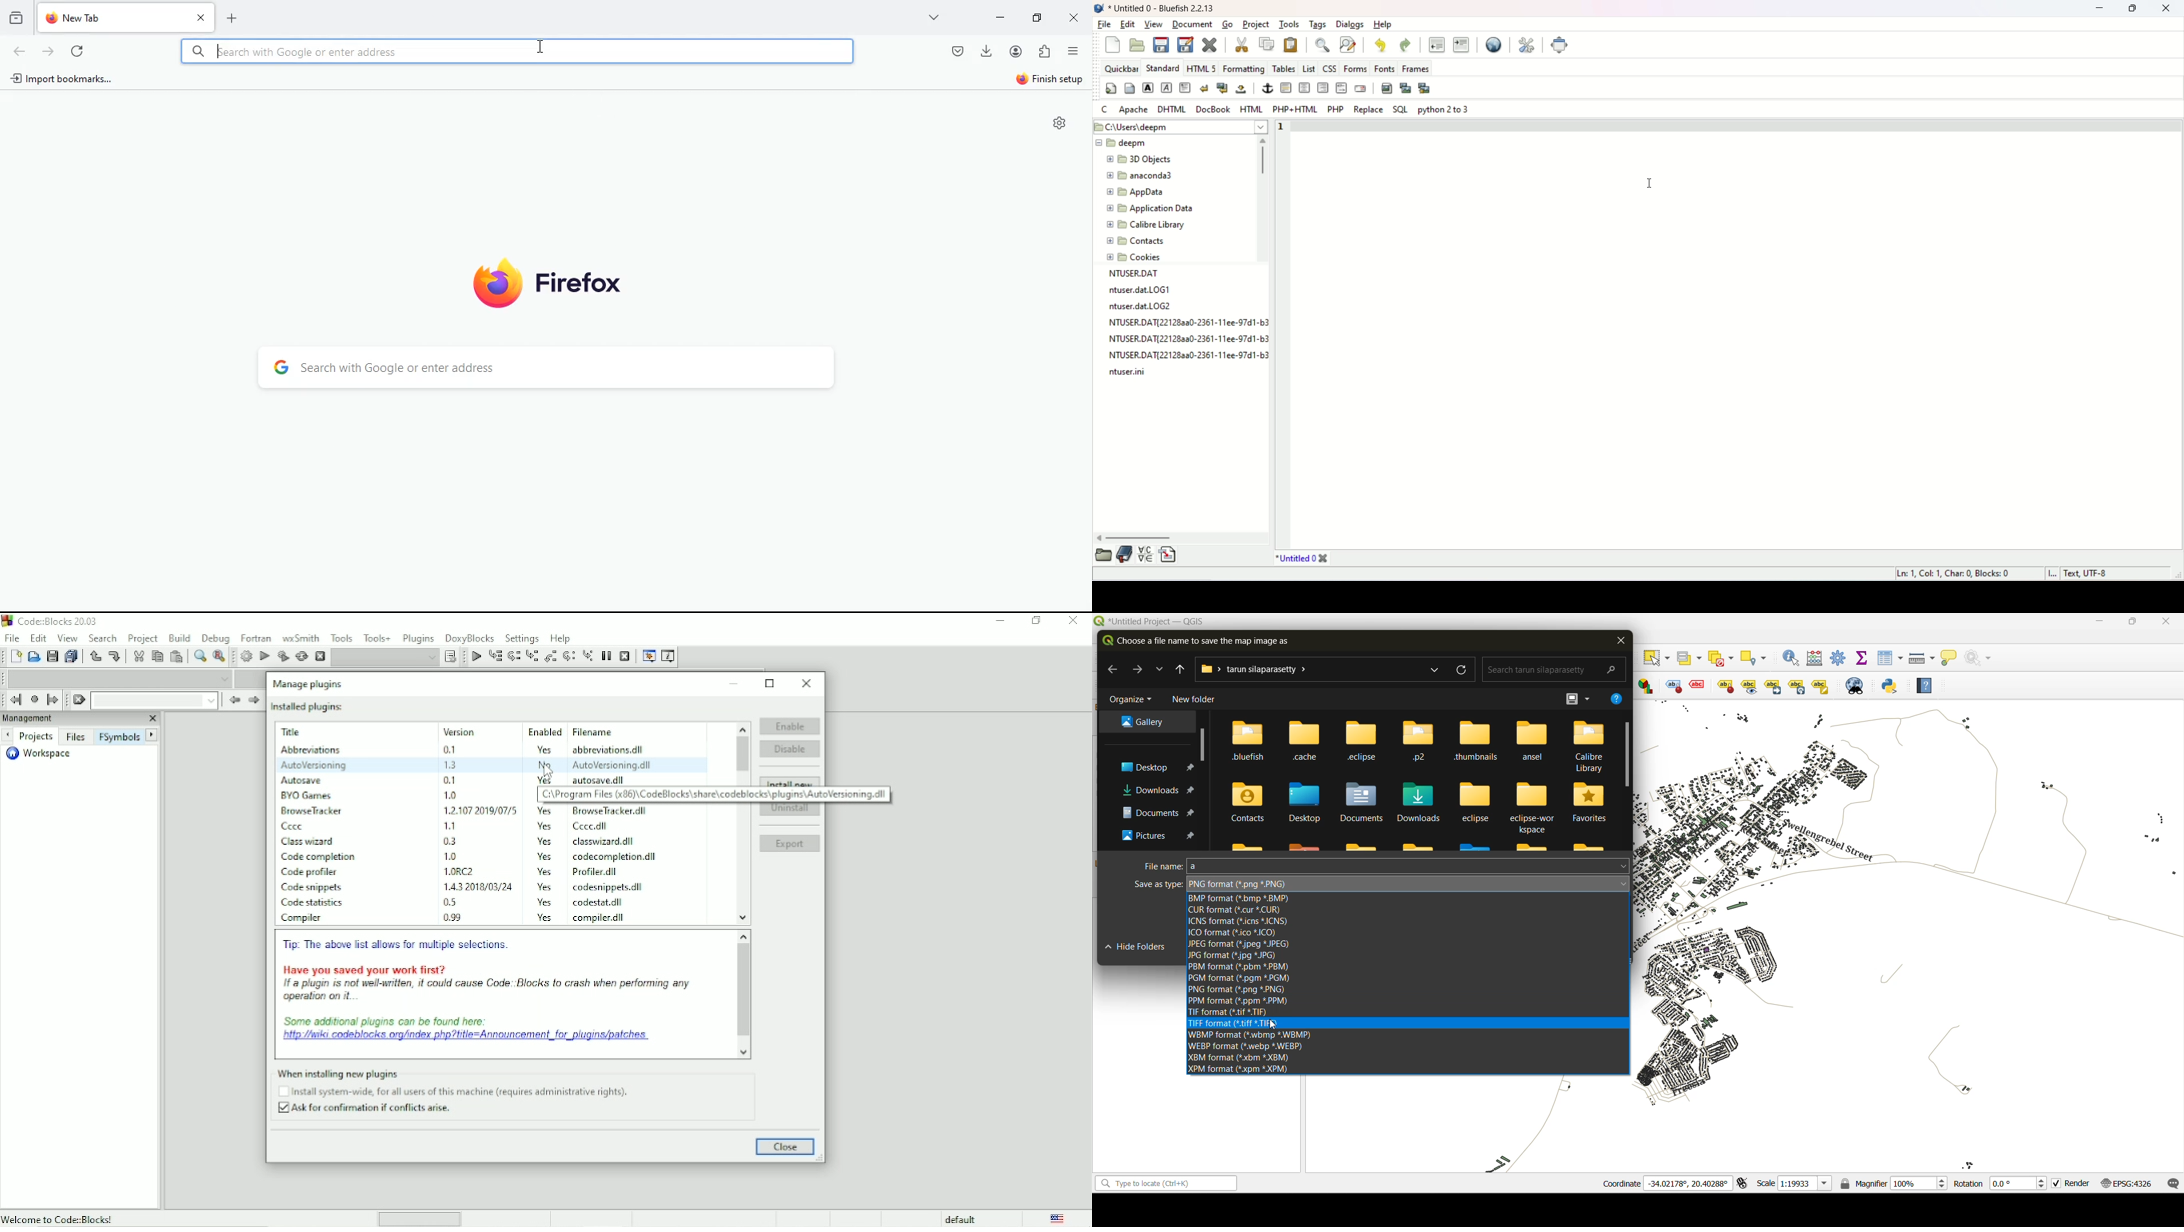  Describe the element at coordinates (1773, 686) in the screenshot. I see `Move a label, diagrams or callout` at that location.